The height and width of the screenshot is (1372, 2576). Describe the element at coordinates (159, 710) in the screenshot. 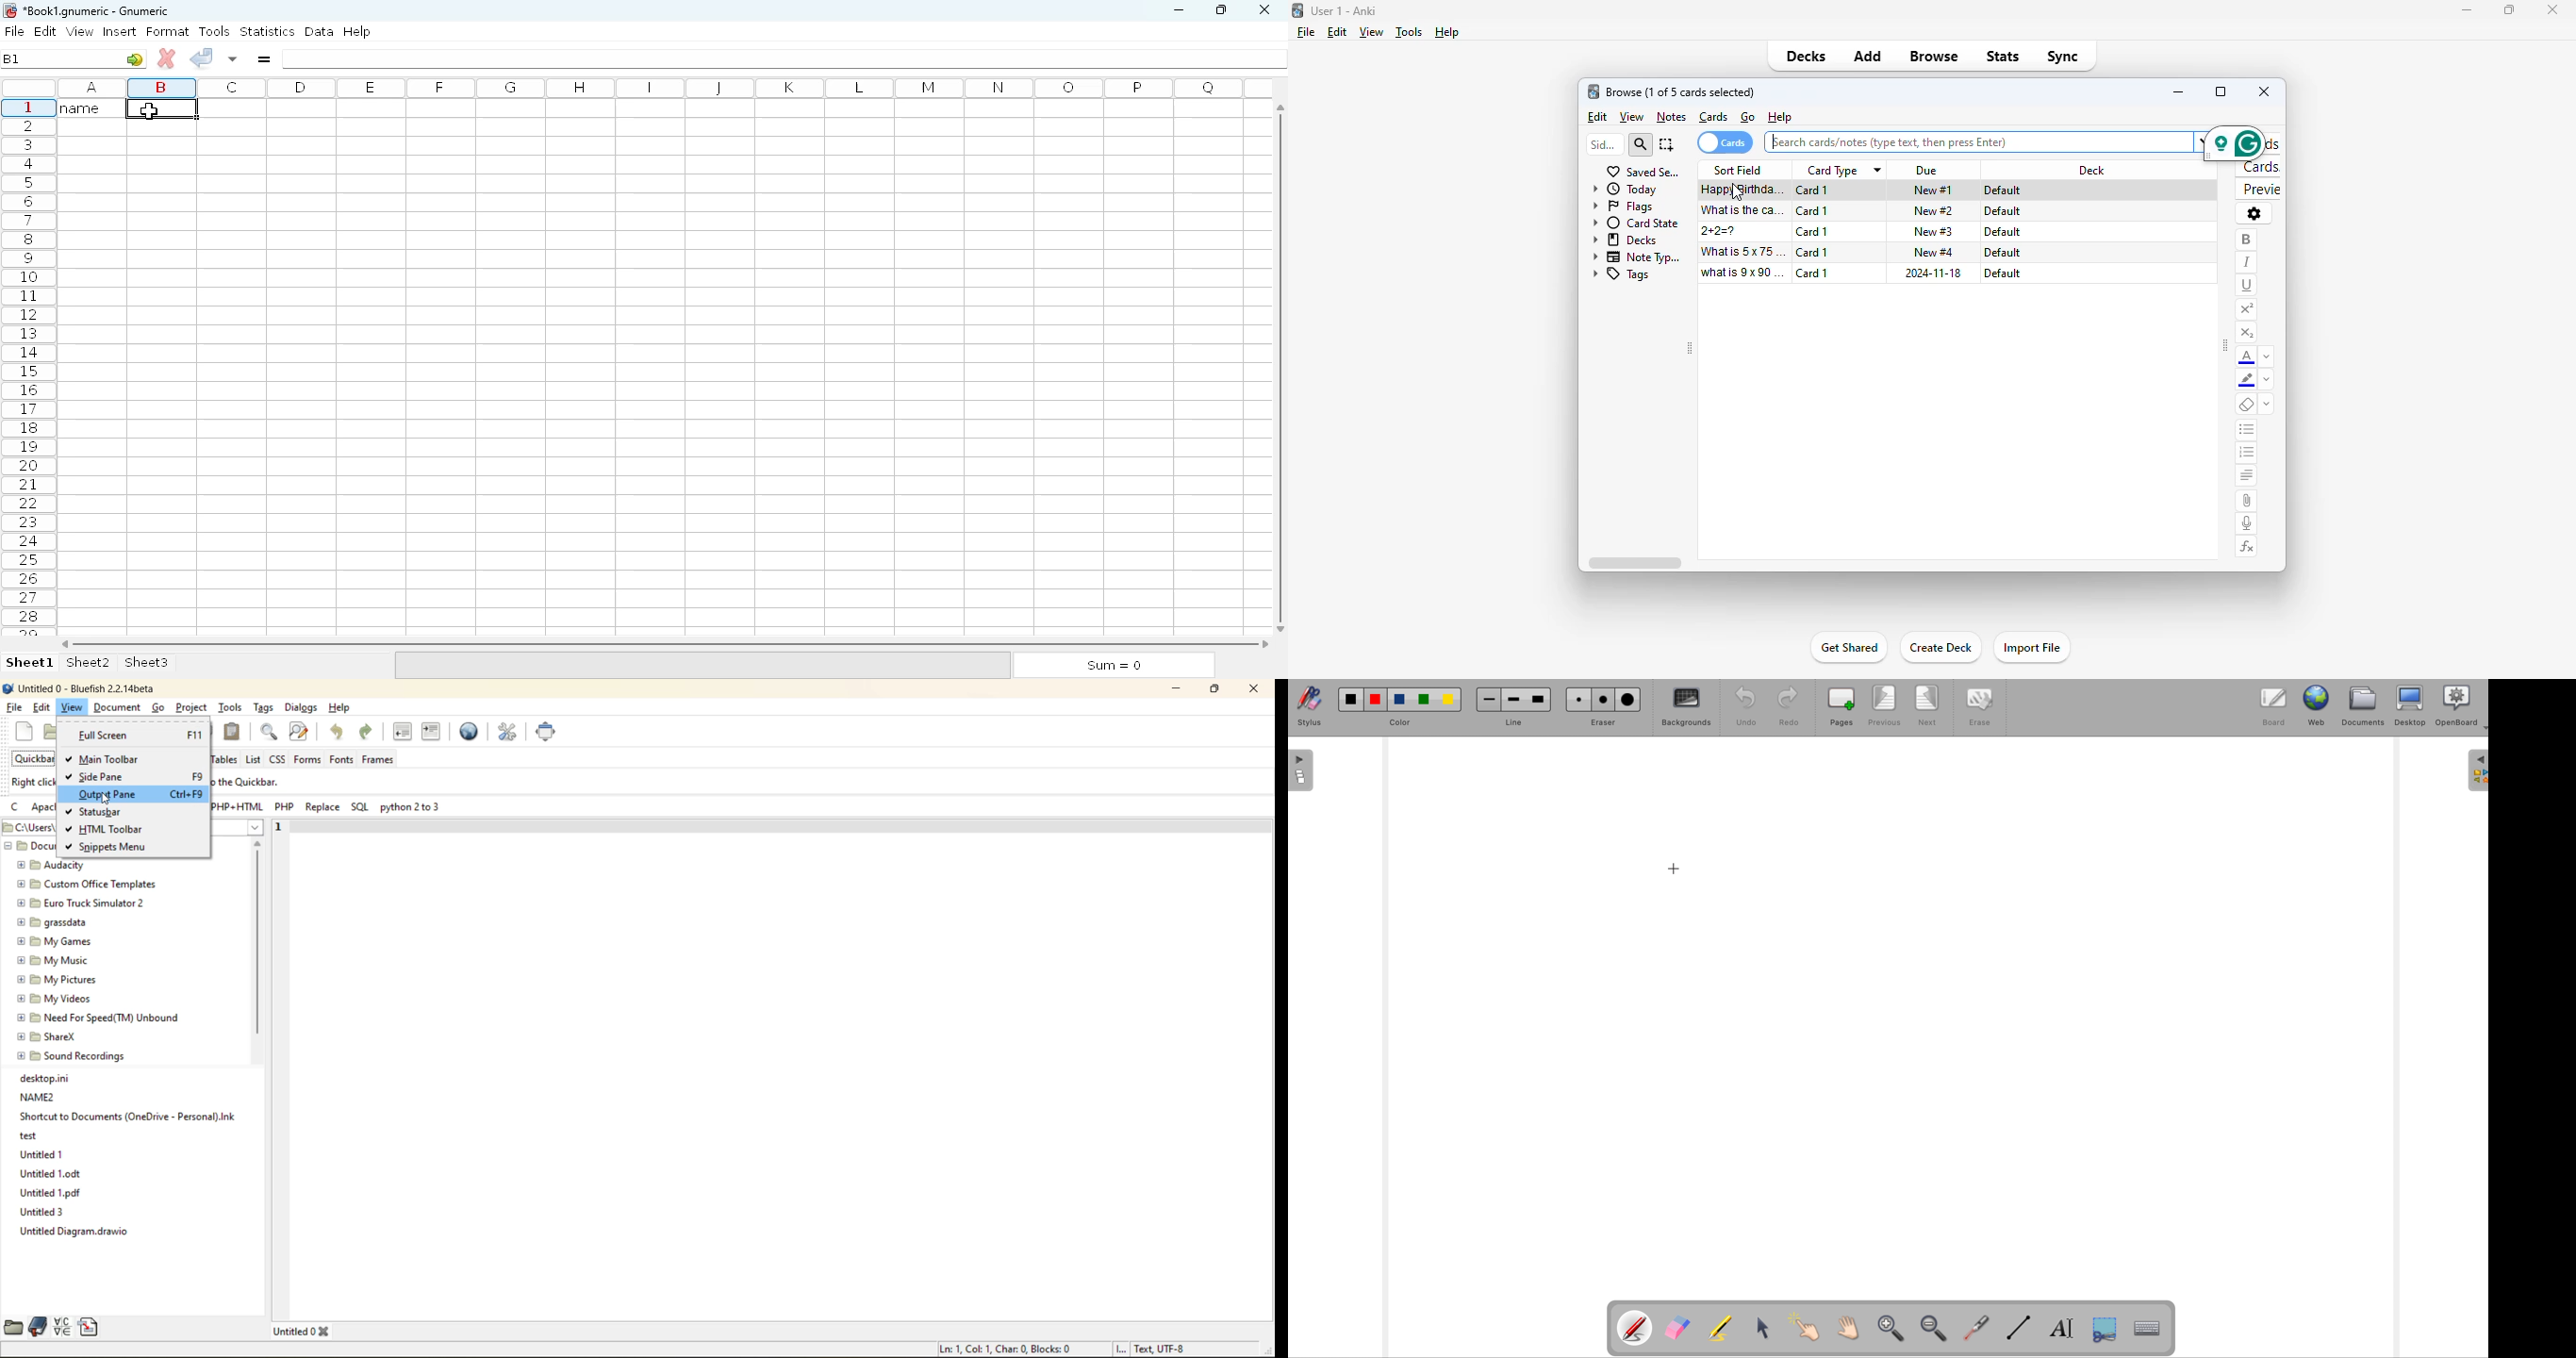

I see `go` at that location.